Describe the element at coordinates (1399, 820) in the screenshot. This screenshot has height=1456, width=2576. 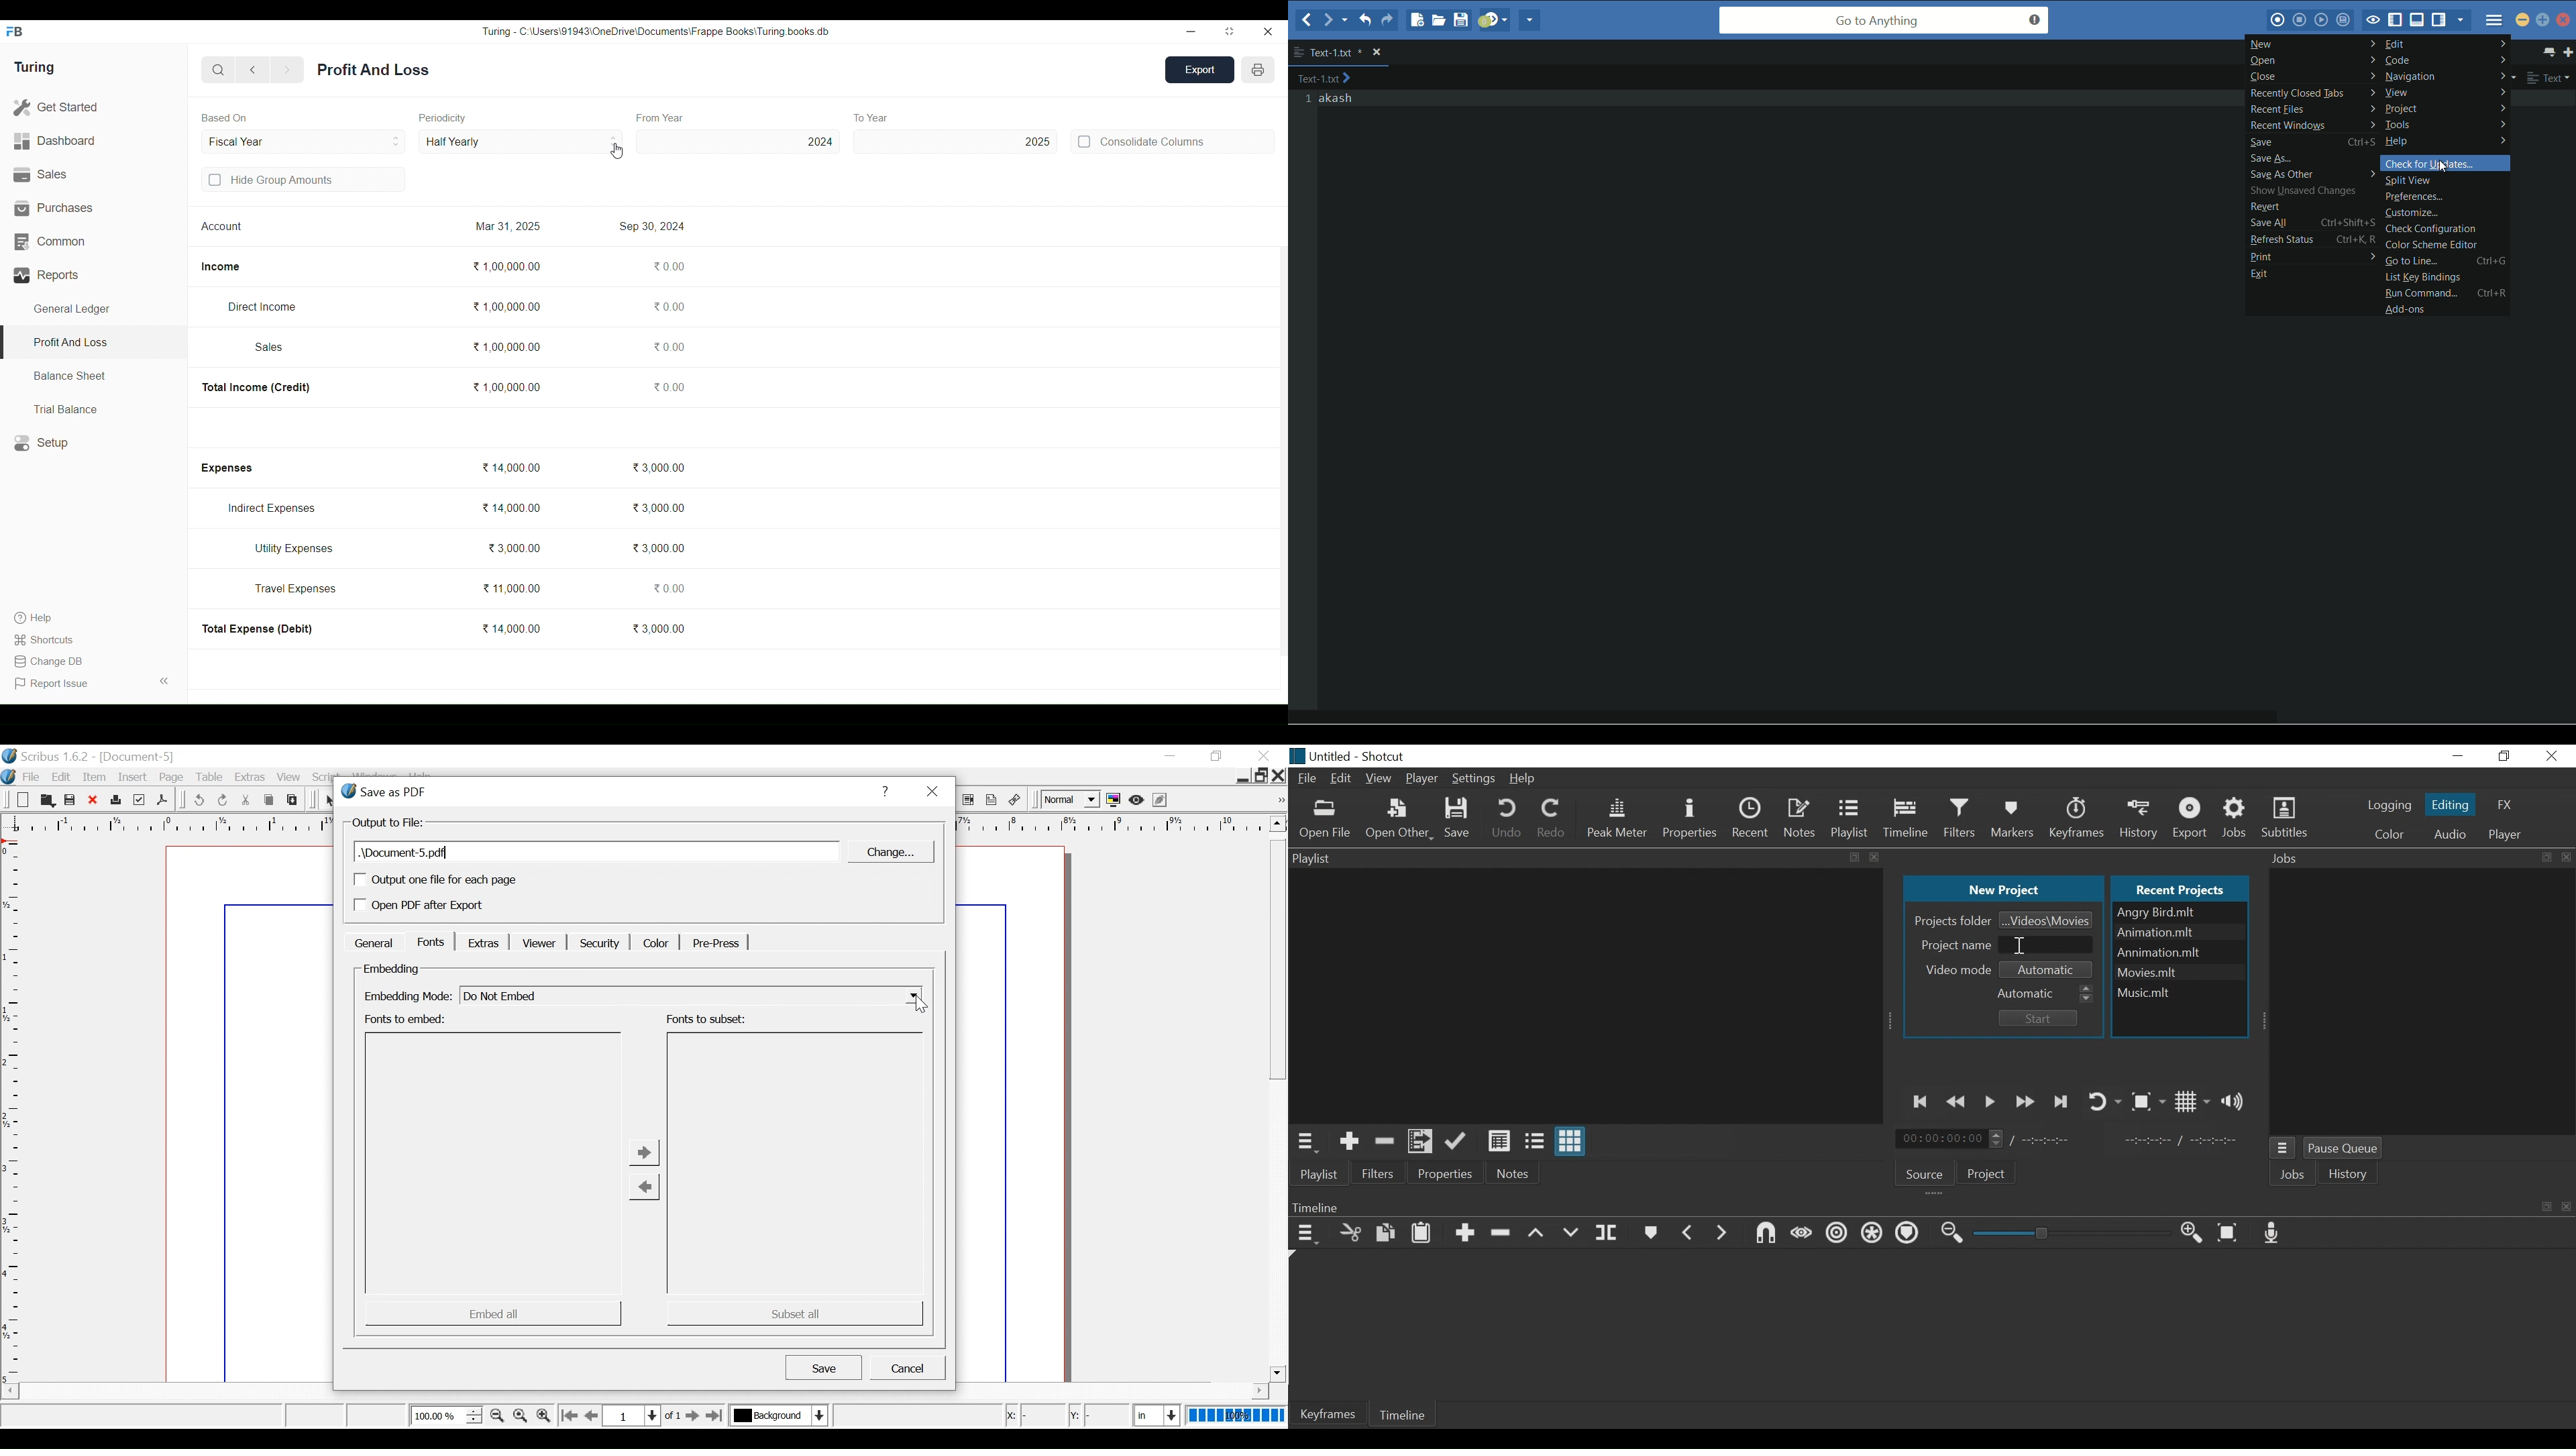
I see `Open Other` at that location.